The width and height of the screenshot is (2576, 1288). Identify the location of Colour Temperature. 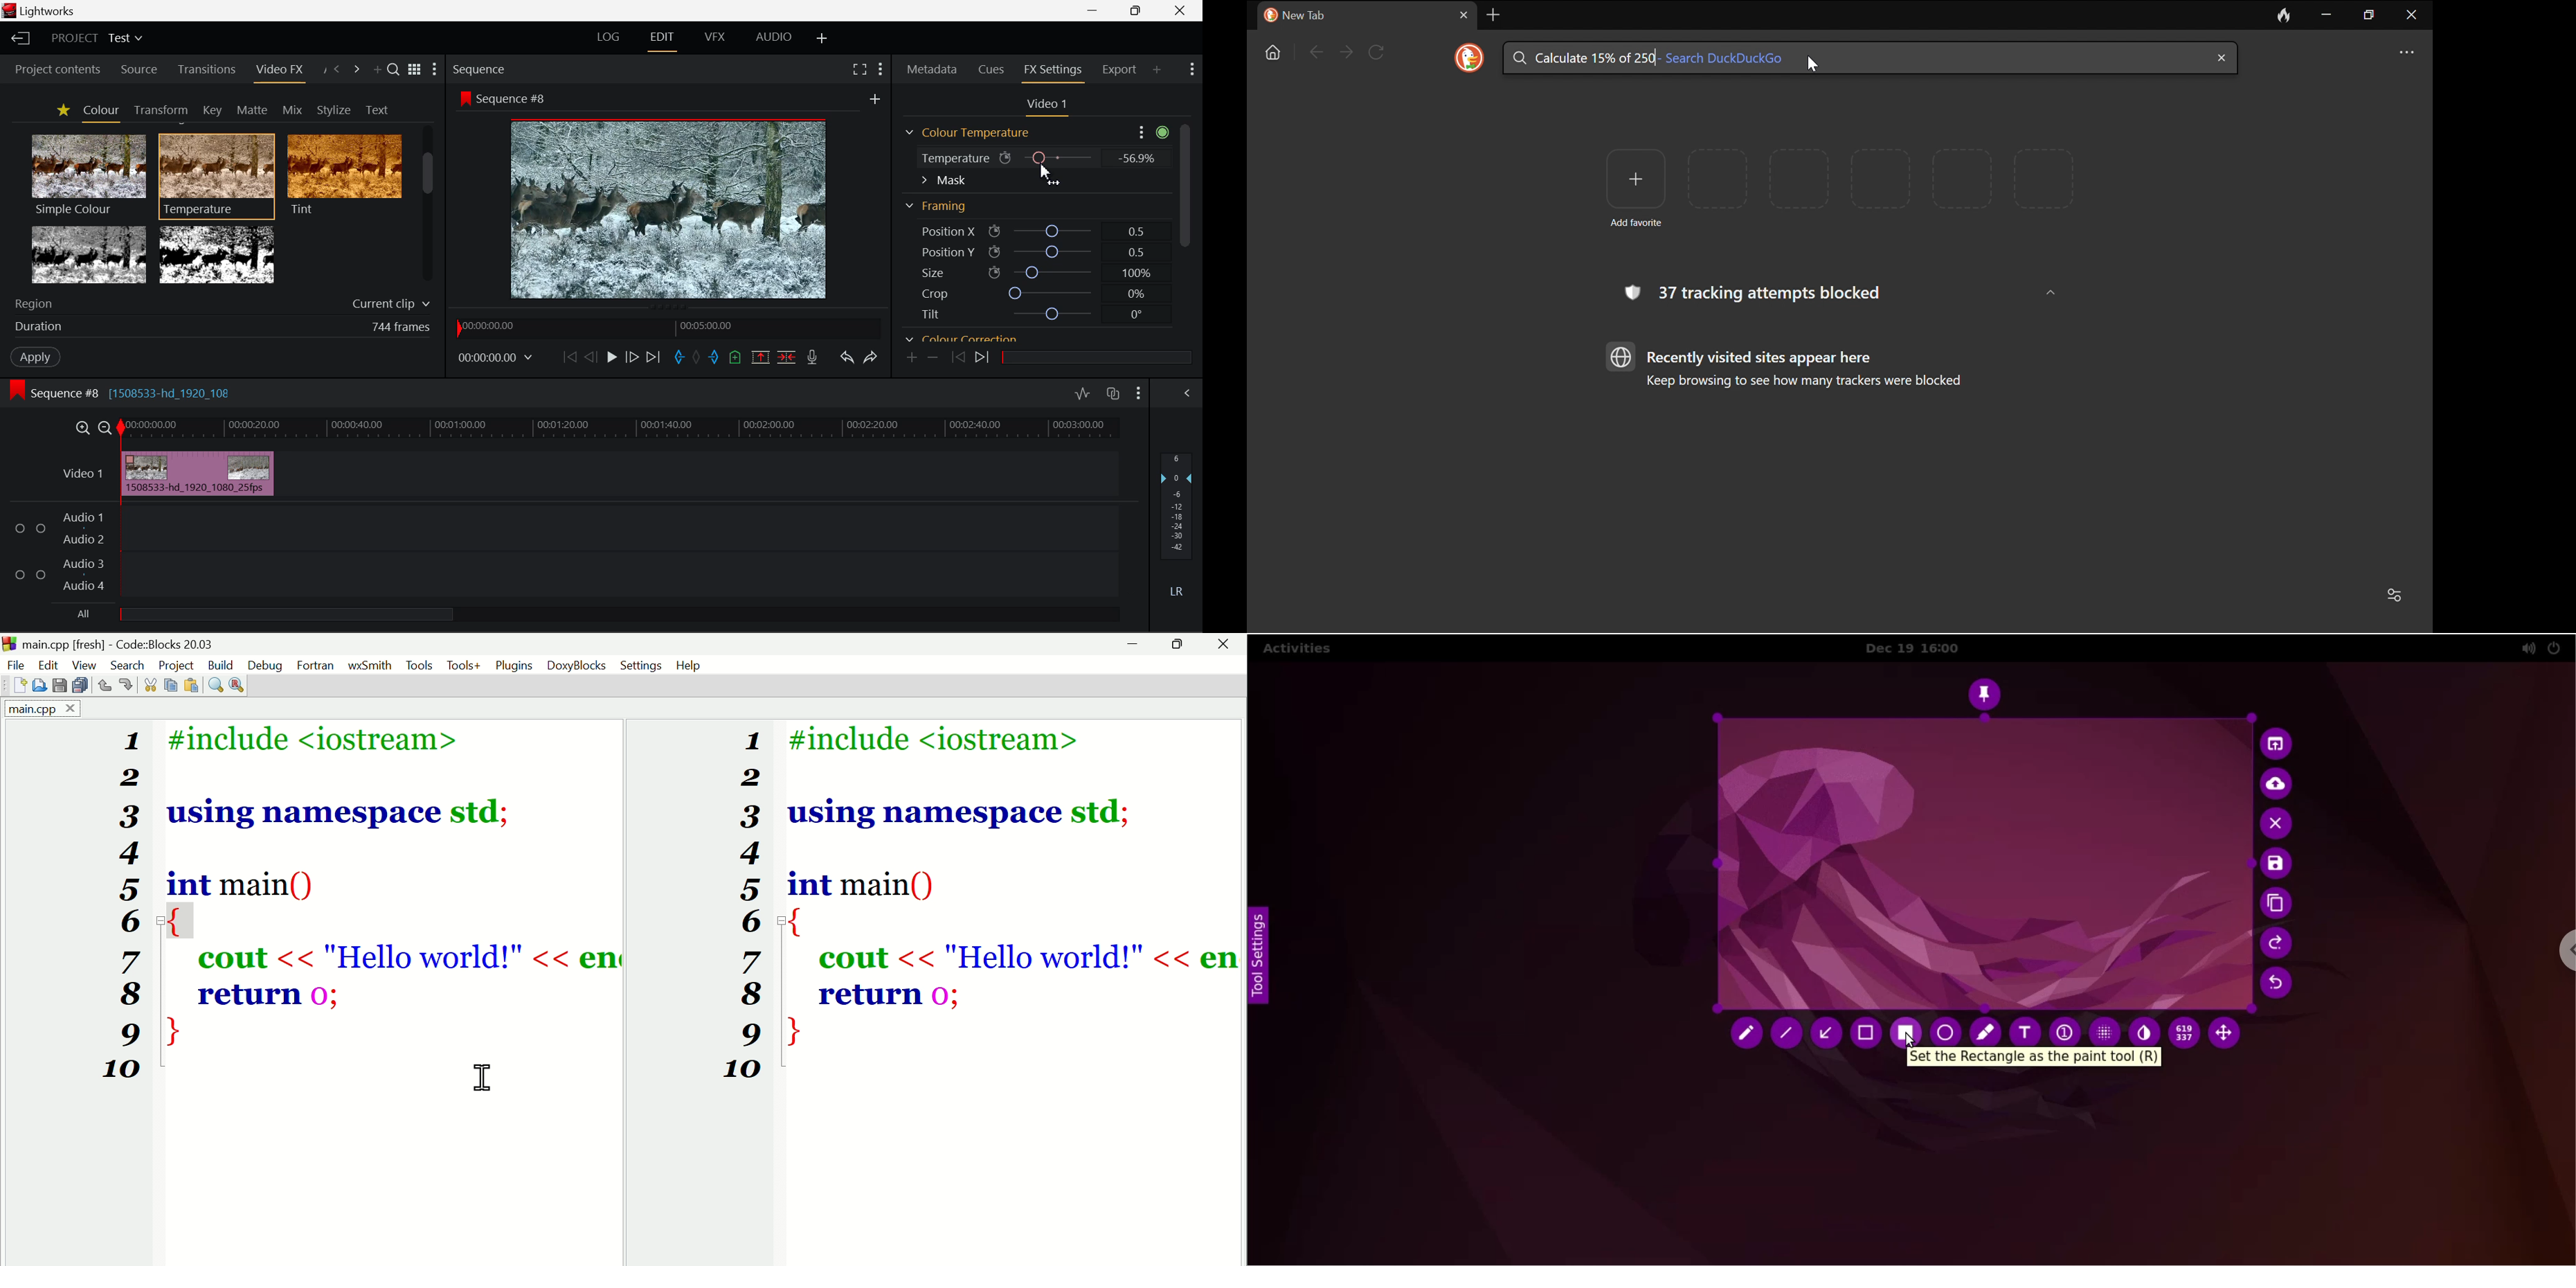
(971, 133).